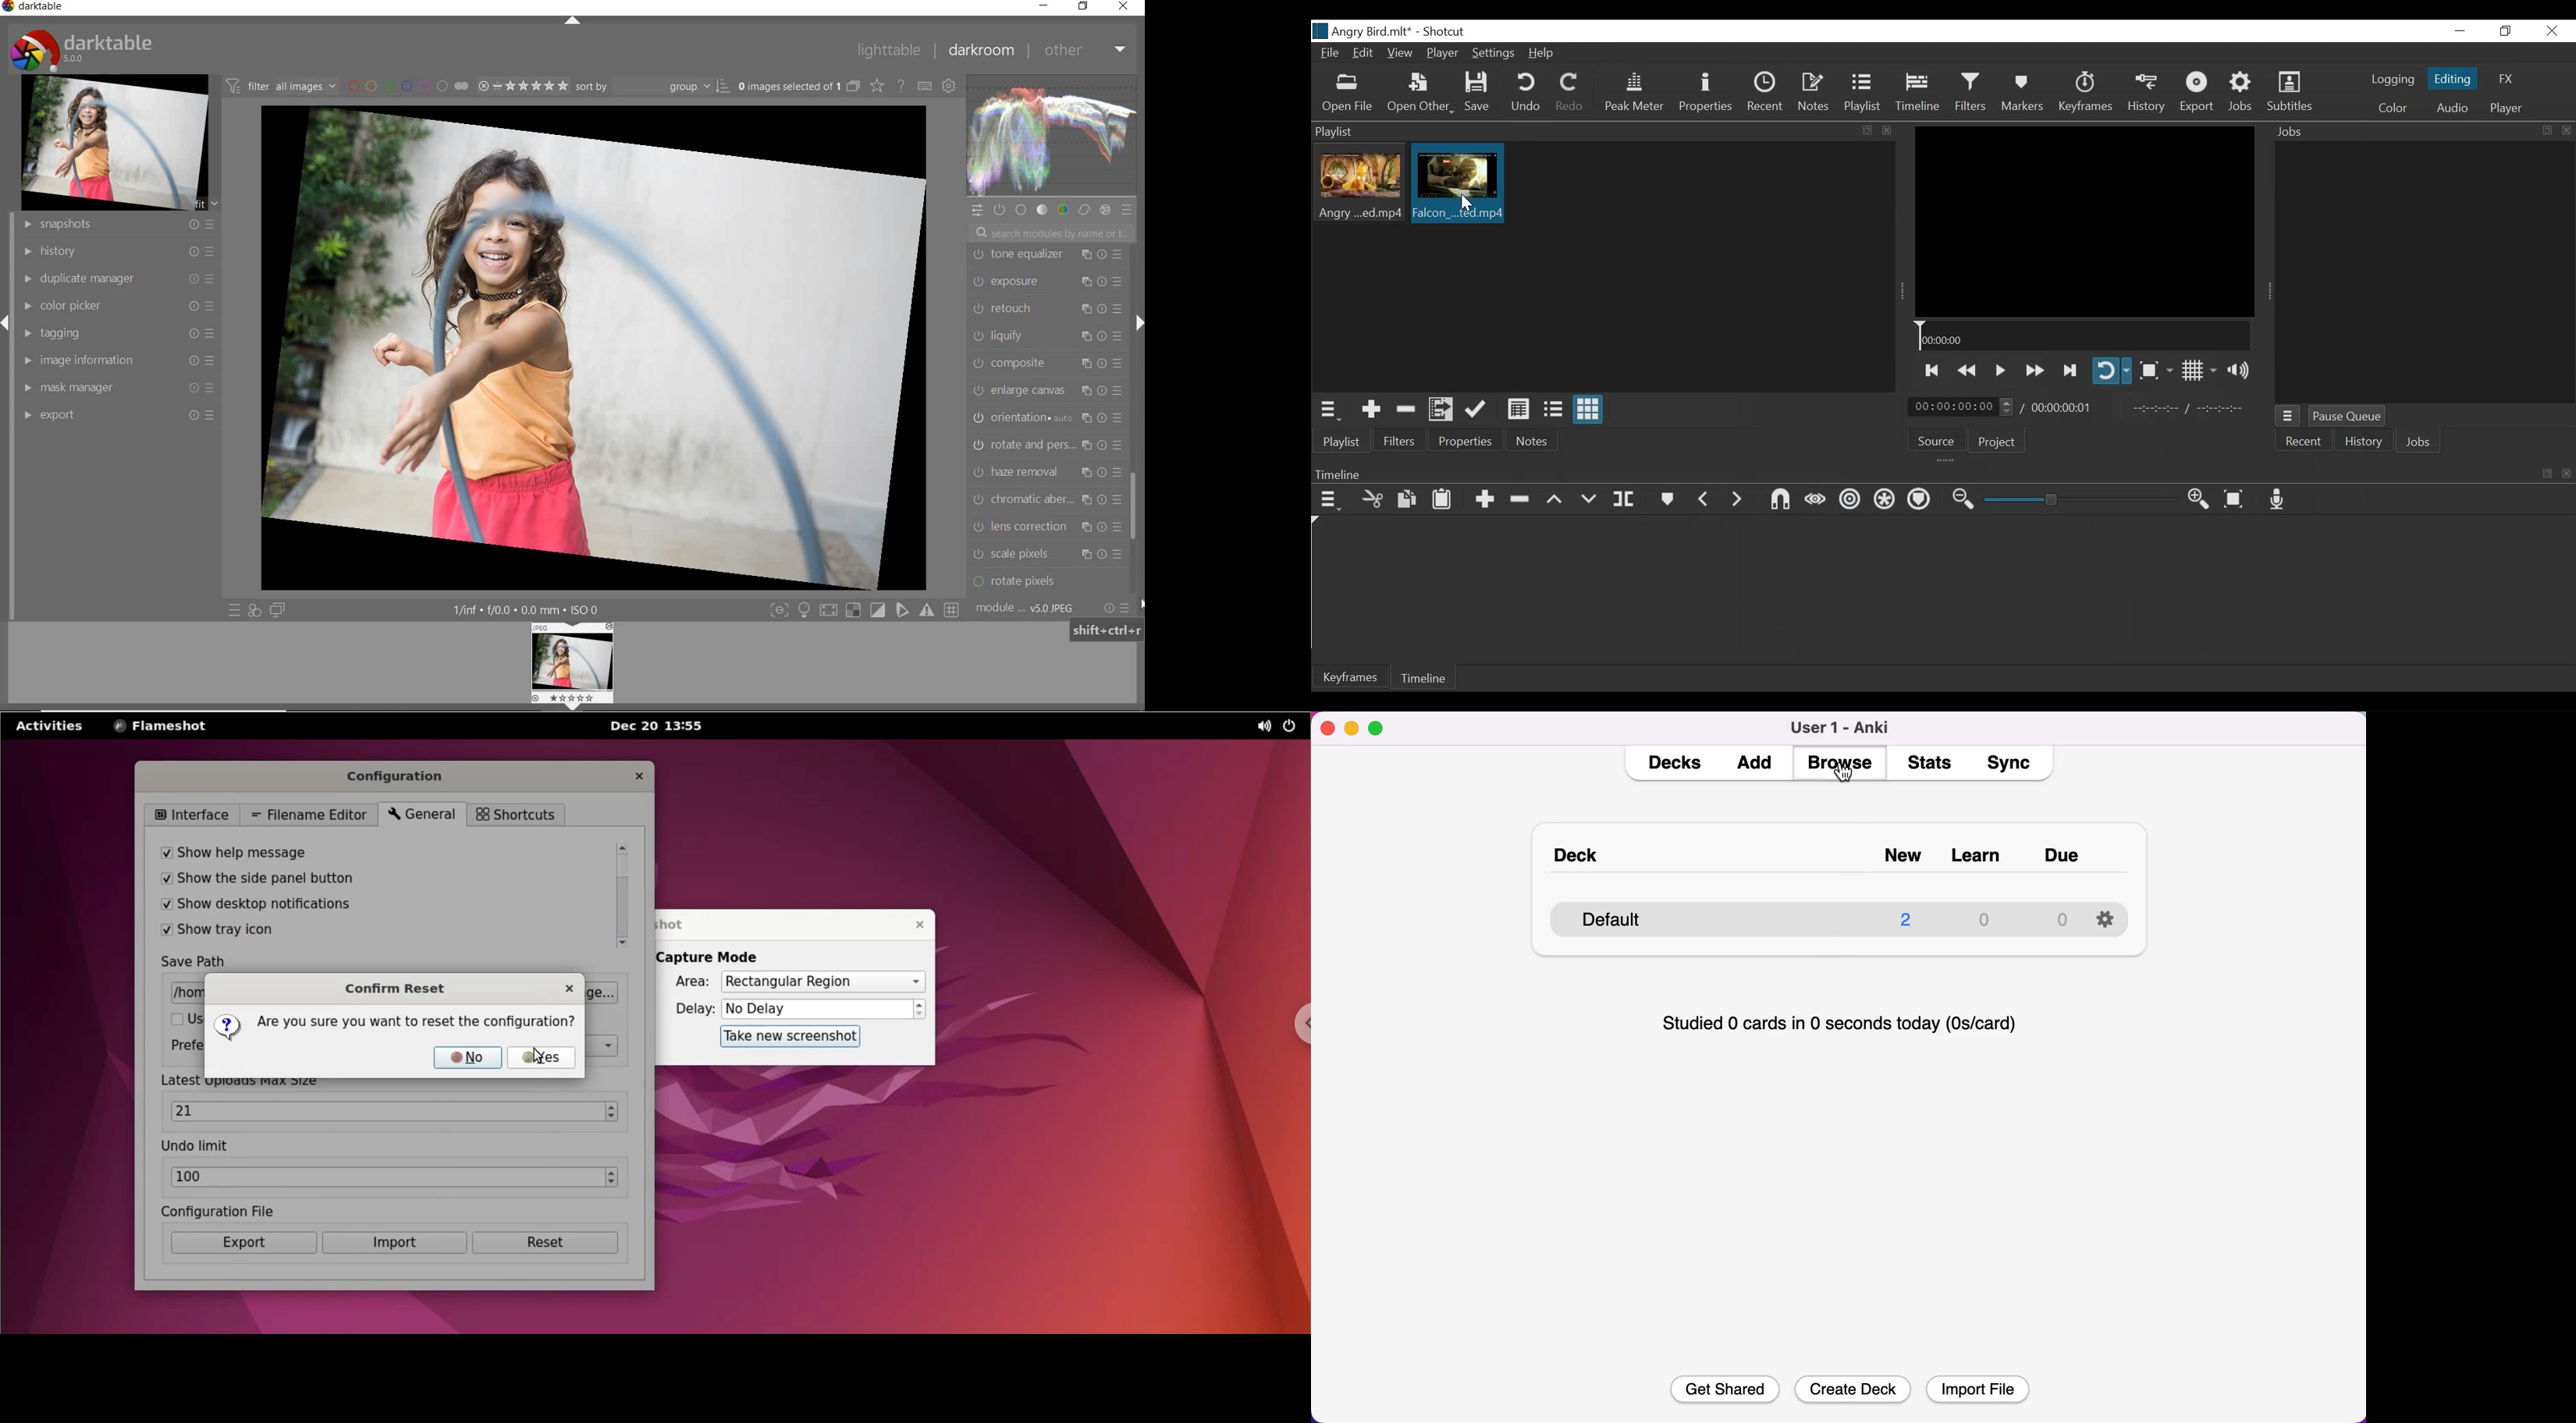 This screenshot has width=2576, height=1428. I want to click on dd, so click(1759, 766).